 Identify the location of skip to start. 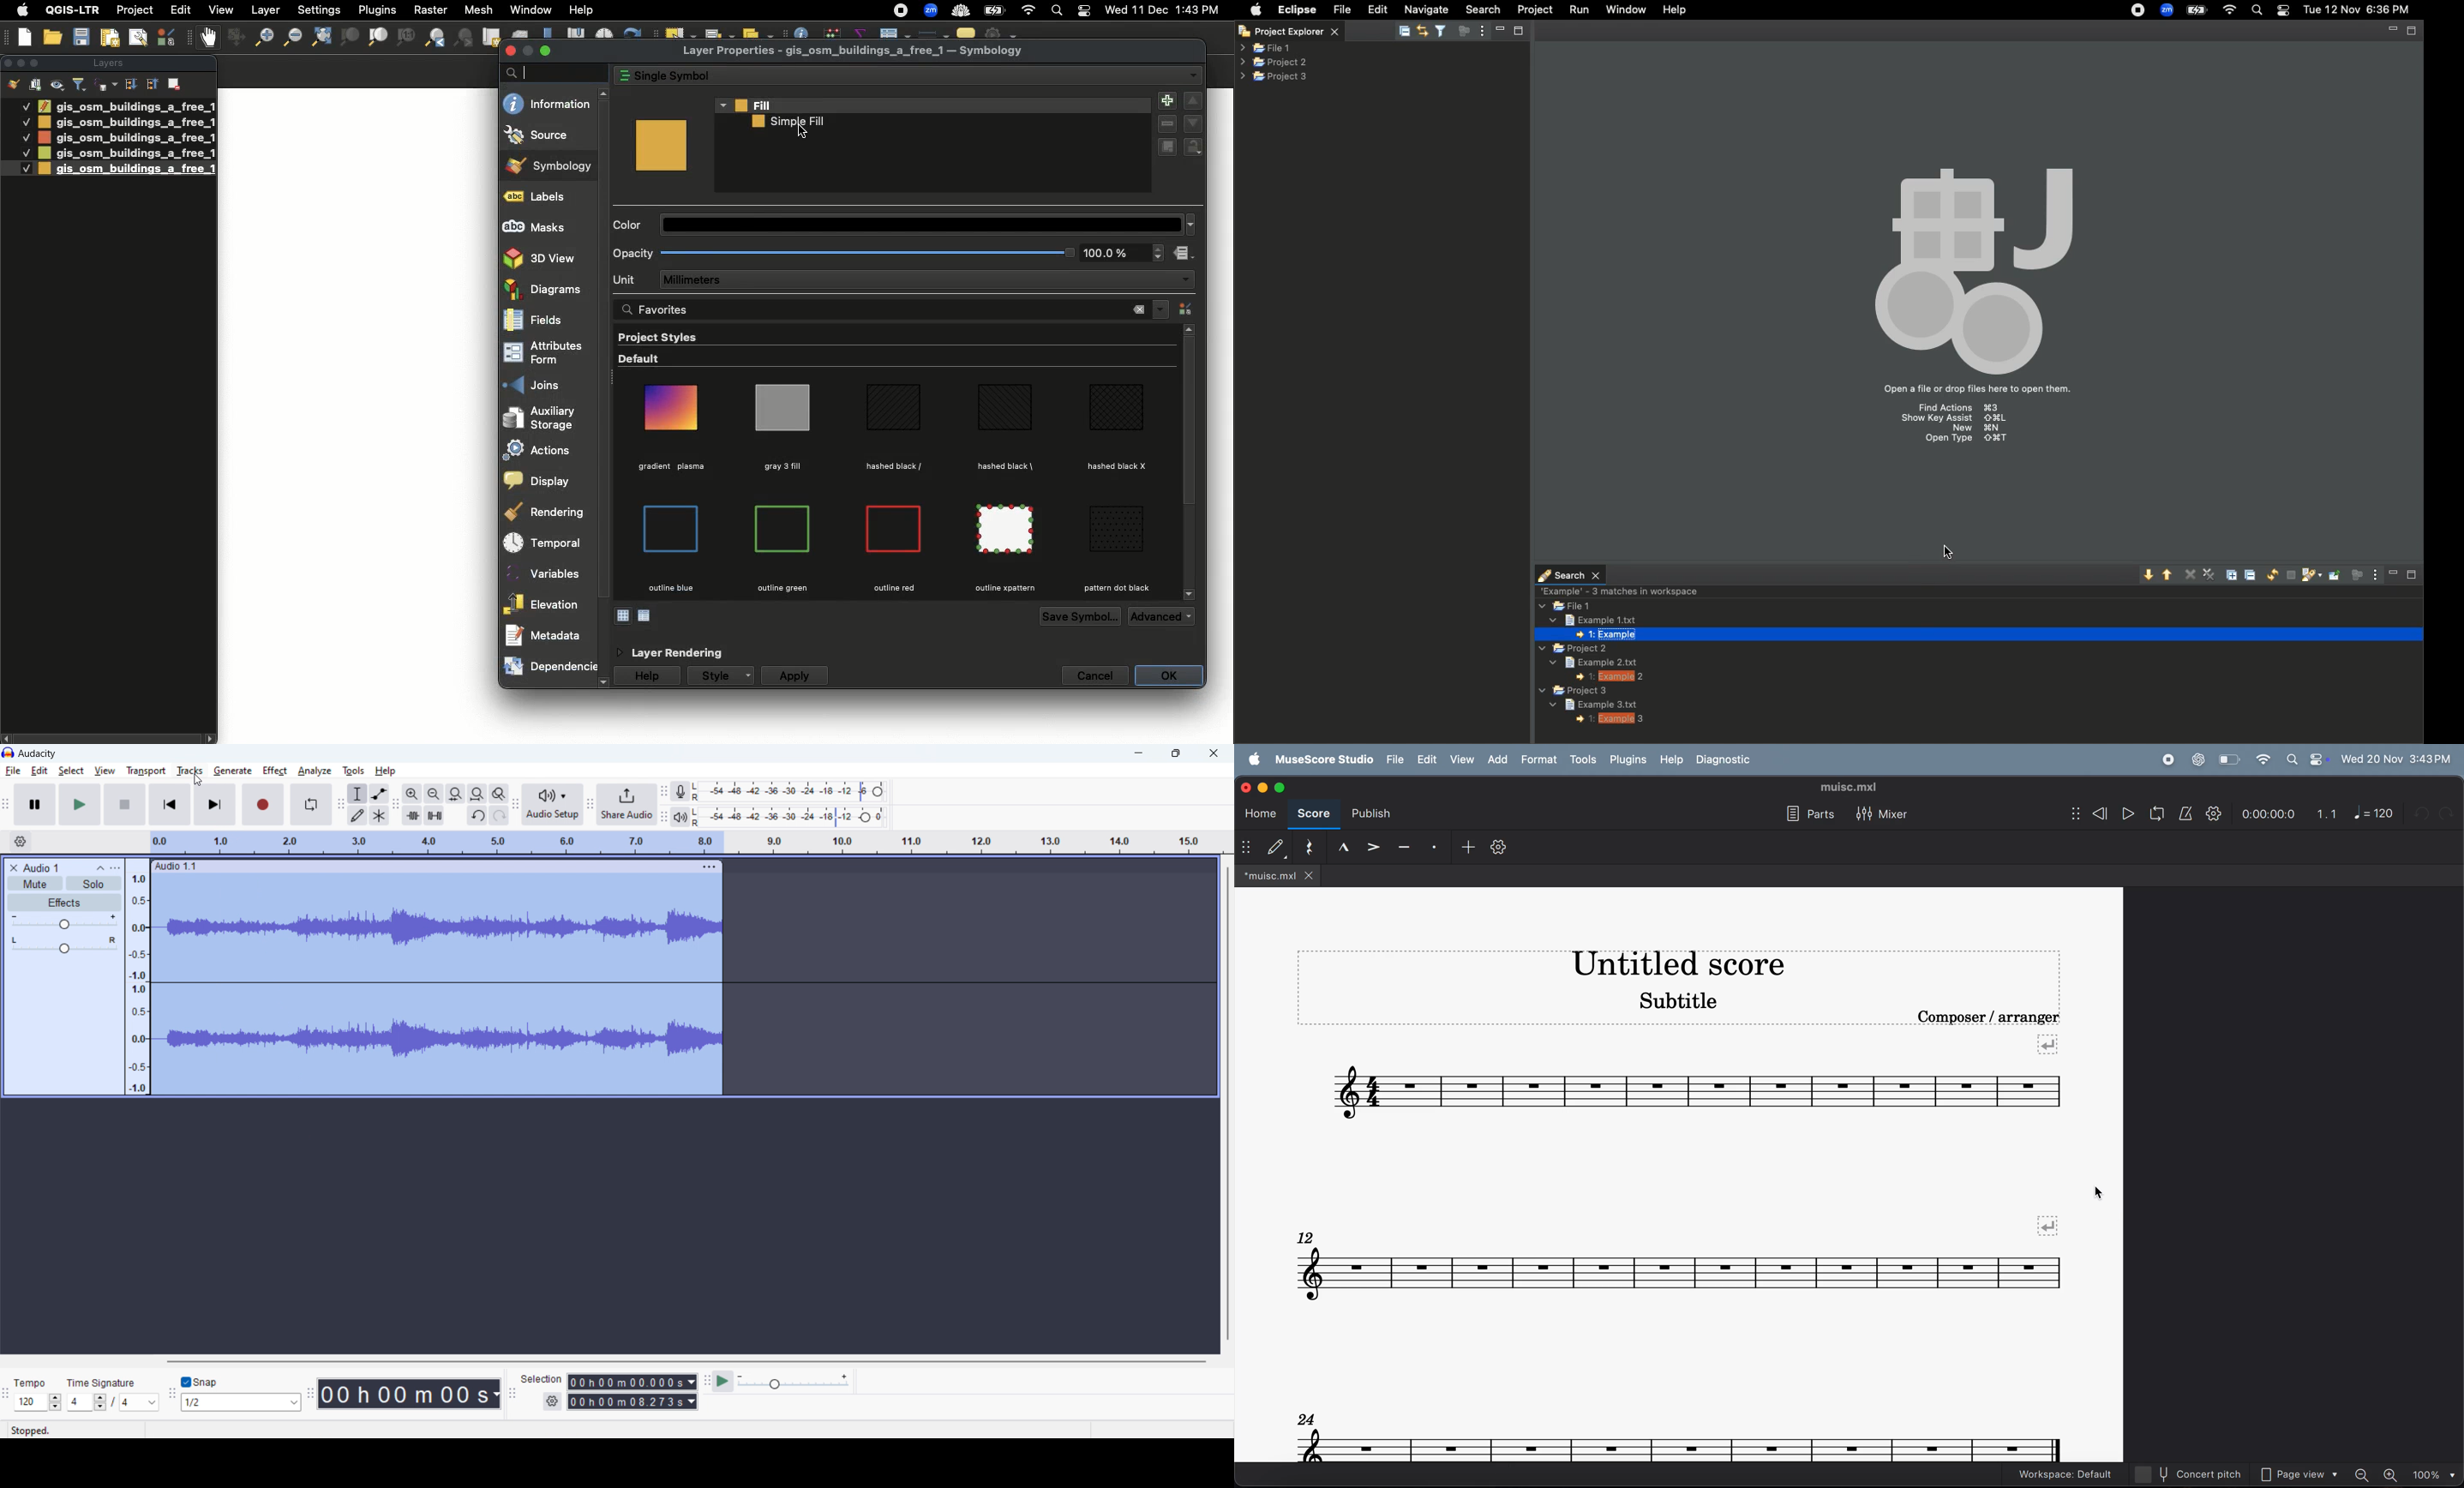
(170, 804).